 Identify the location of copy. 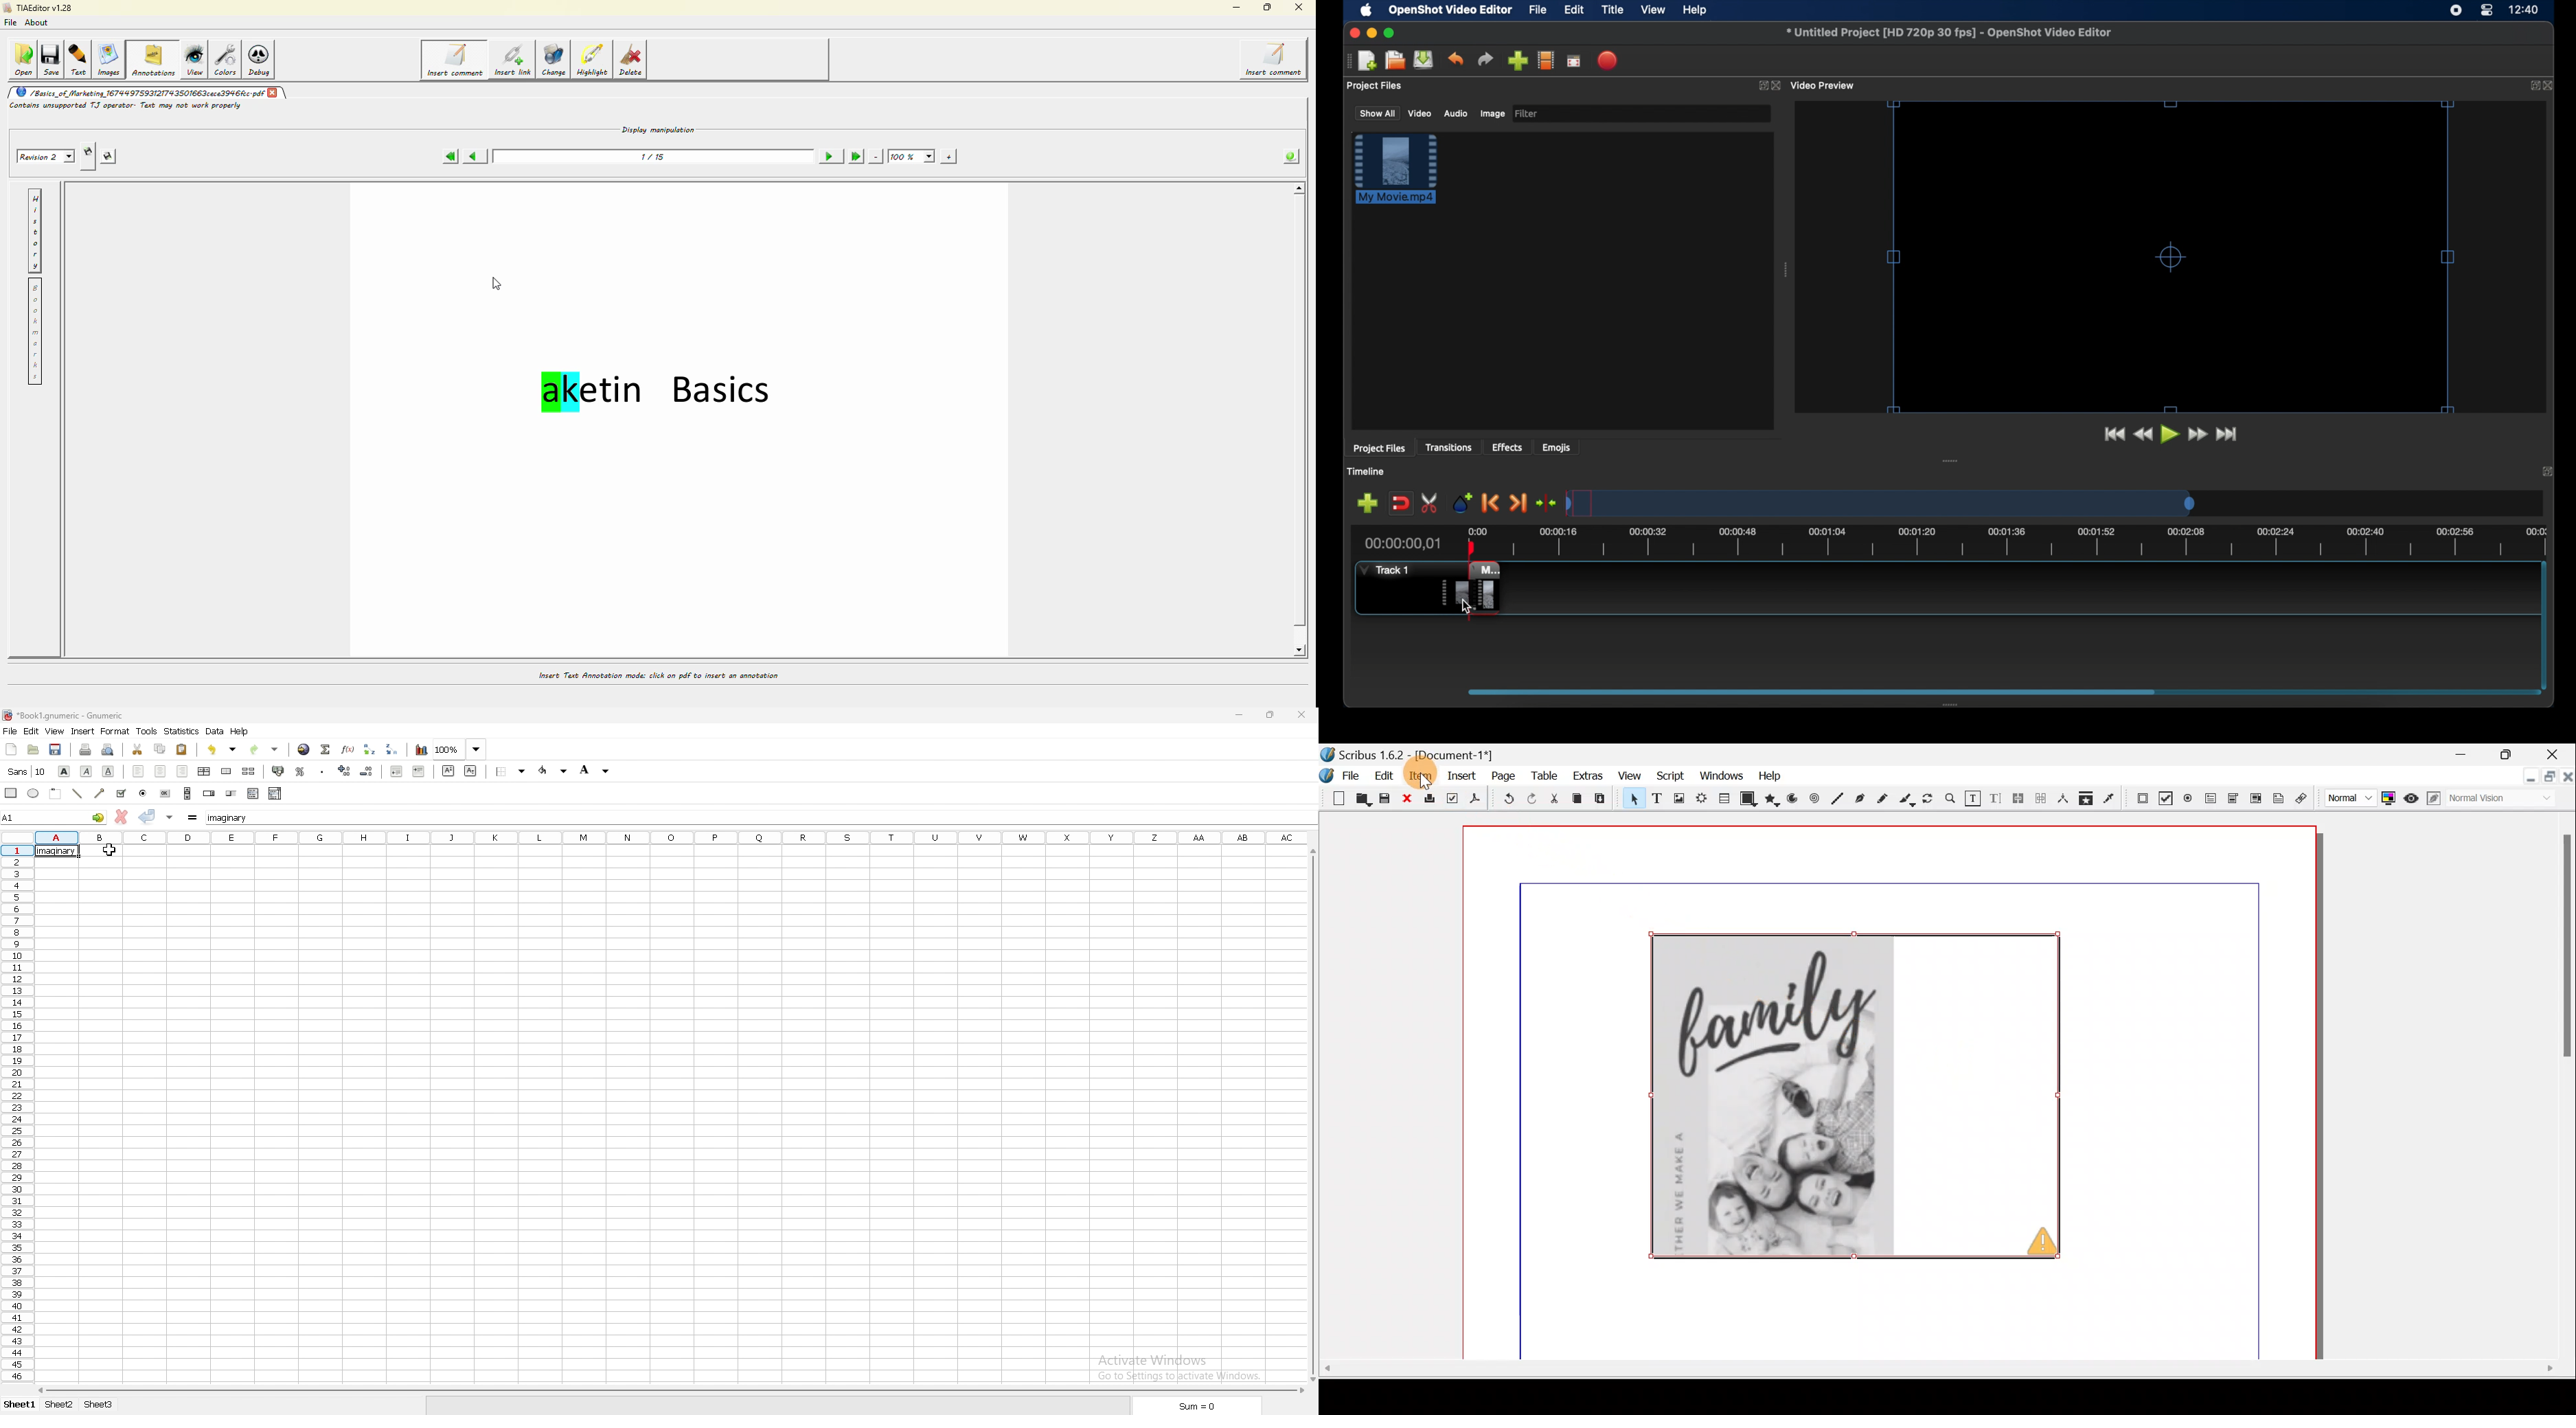
(160, 749).